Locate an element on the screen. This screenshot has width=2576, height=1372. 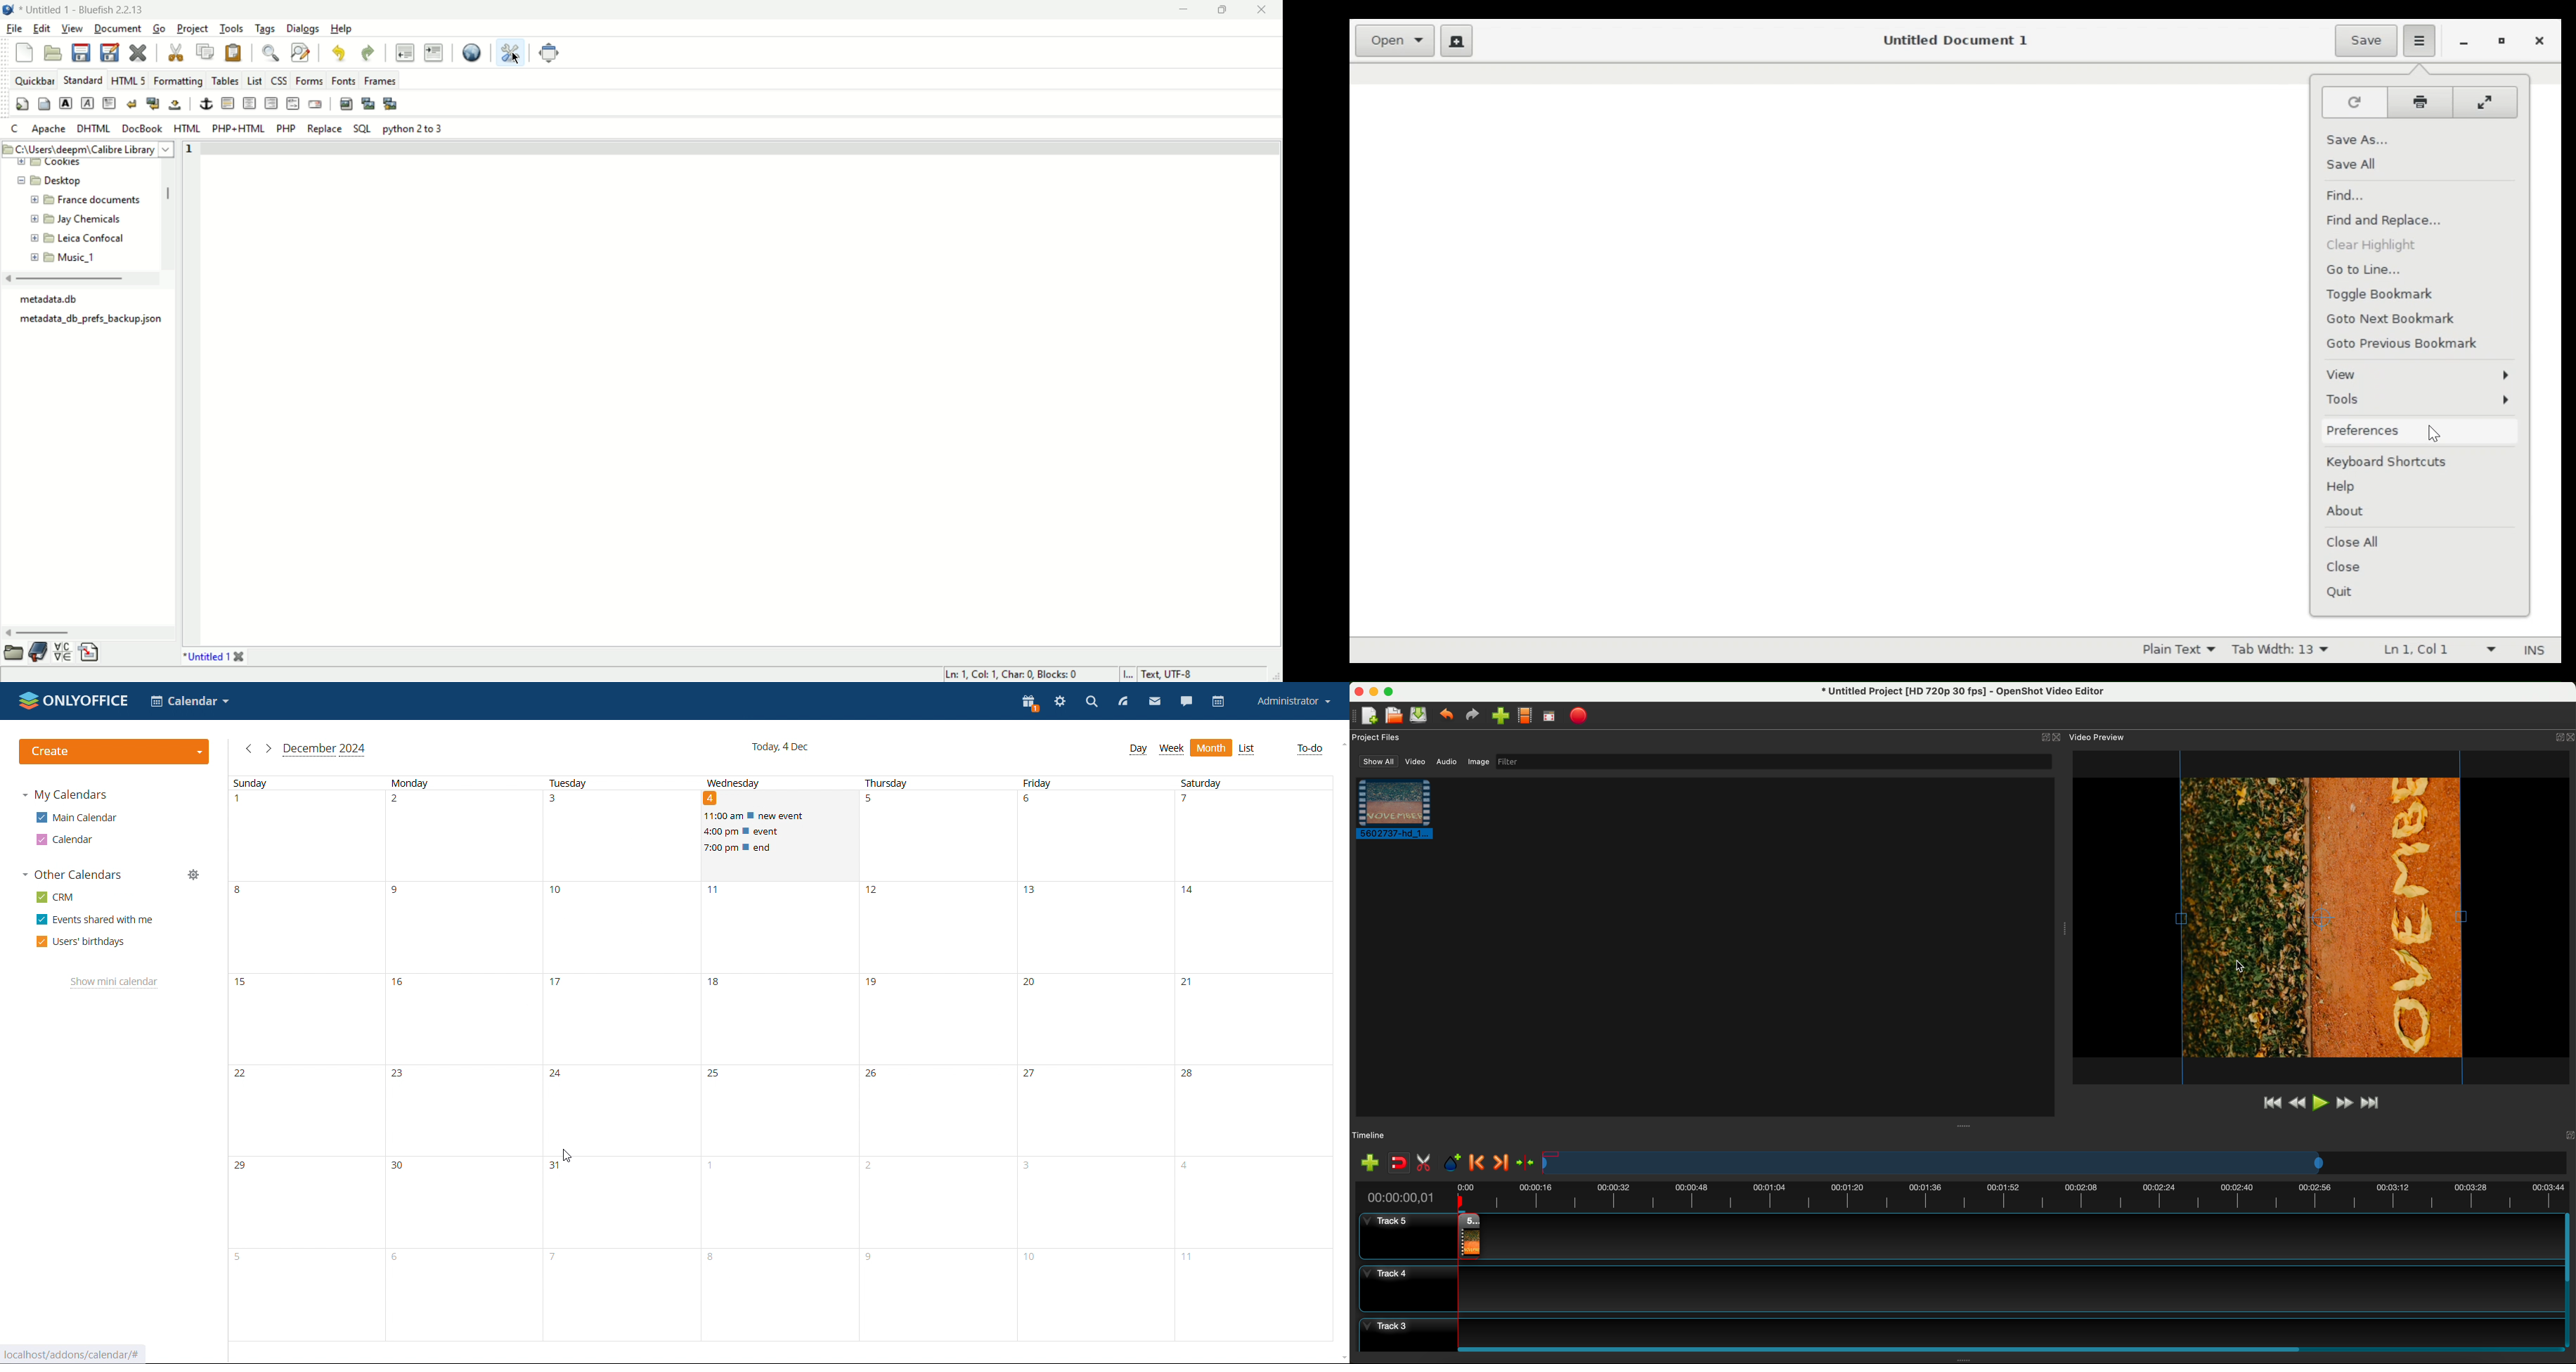
email is located at coordinates (317, 103).